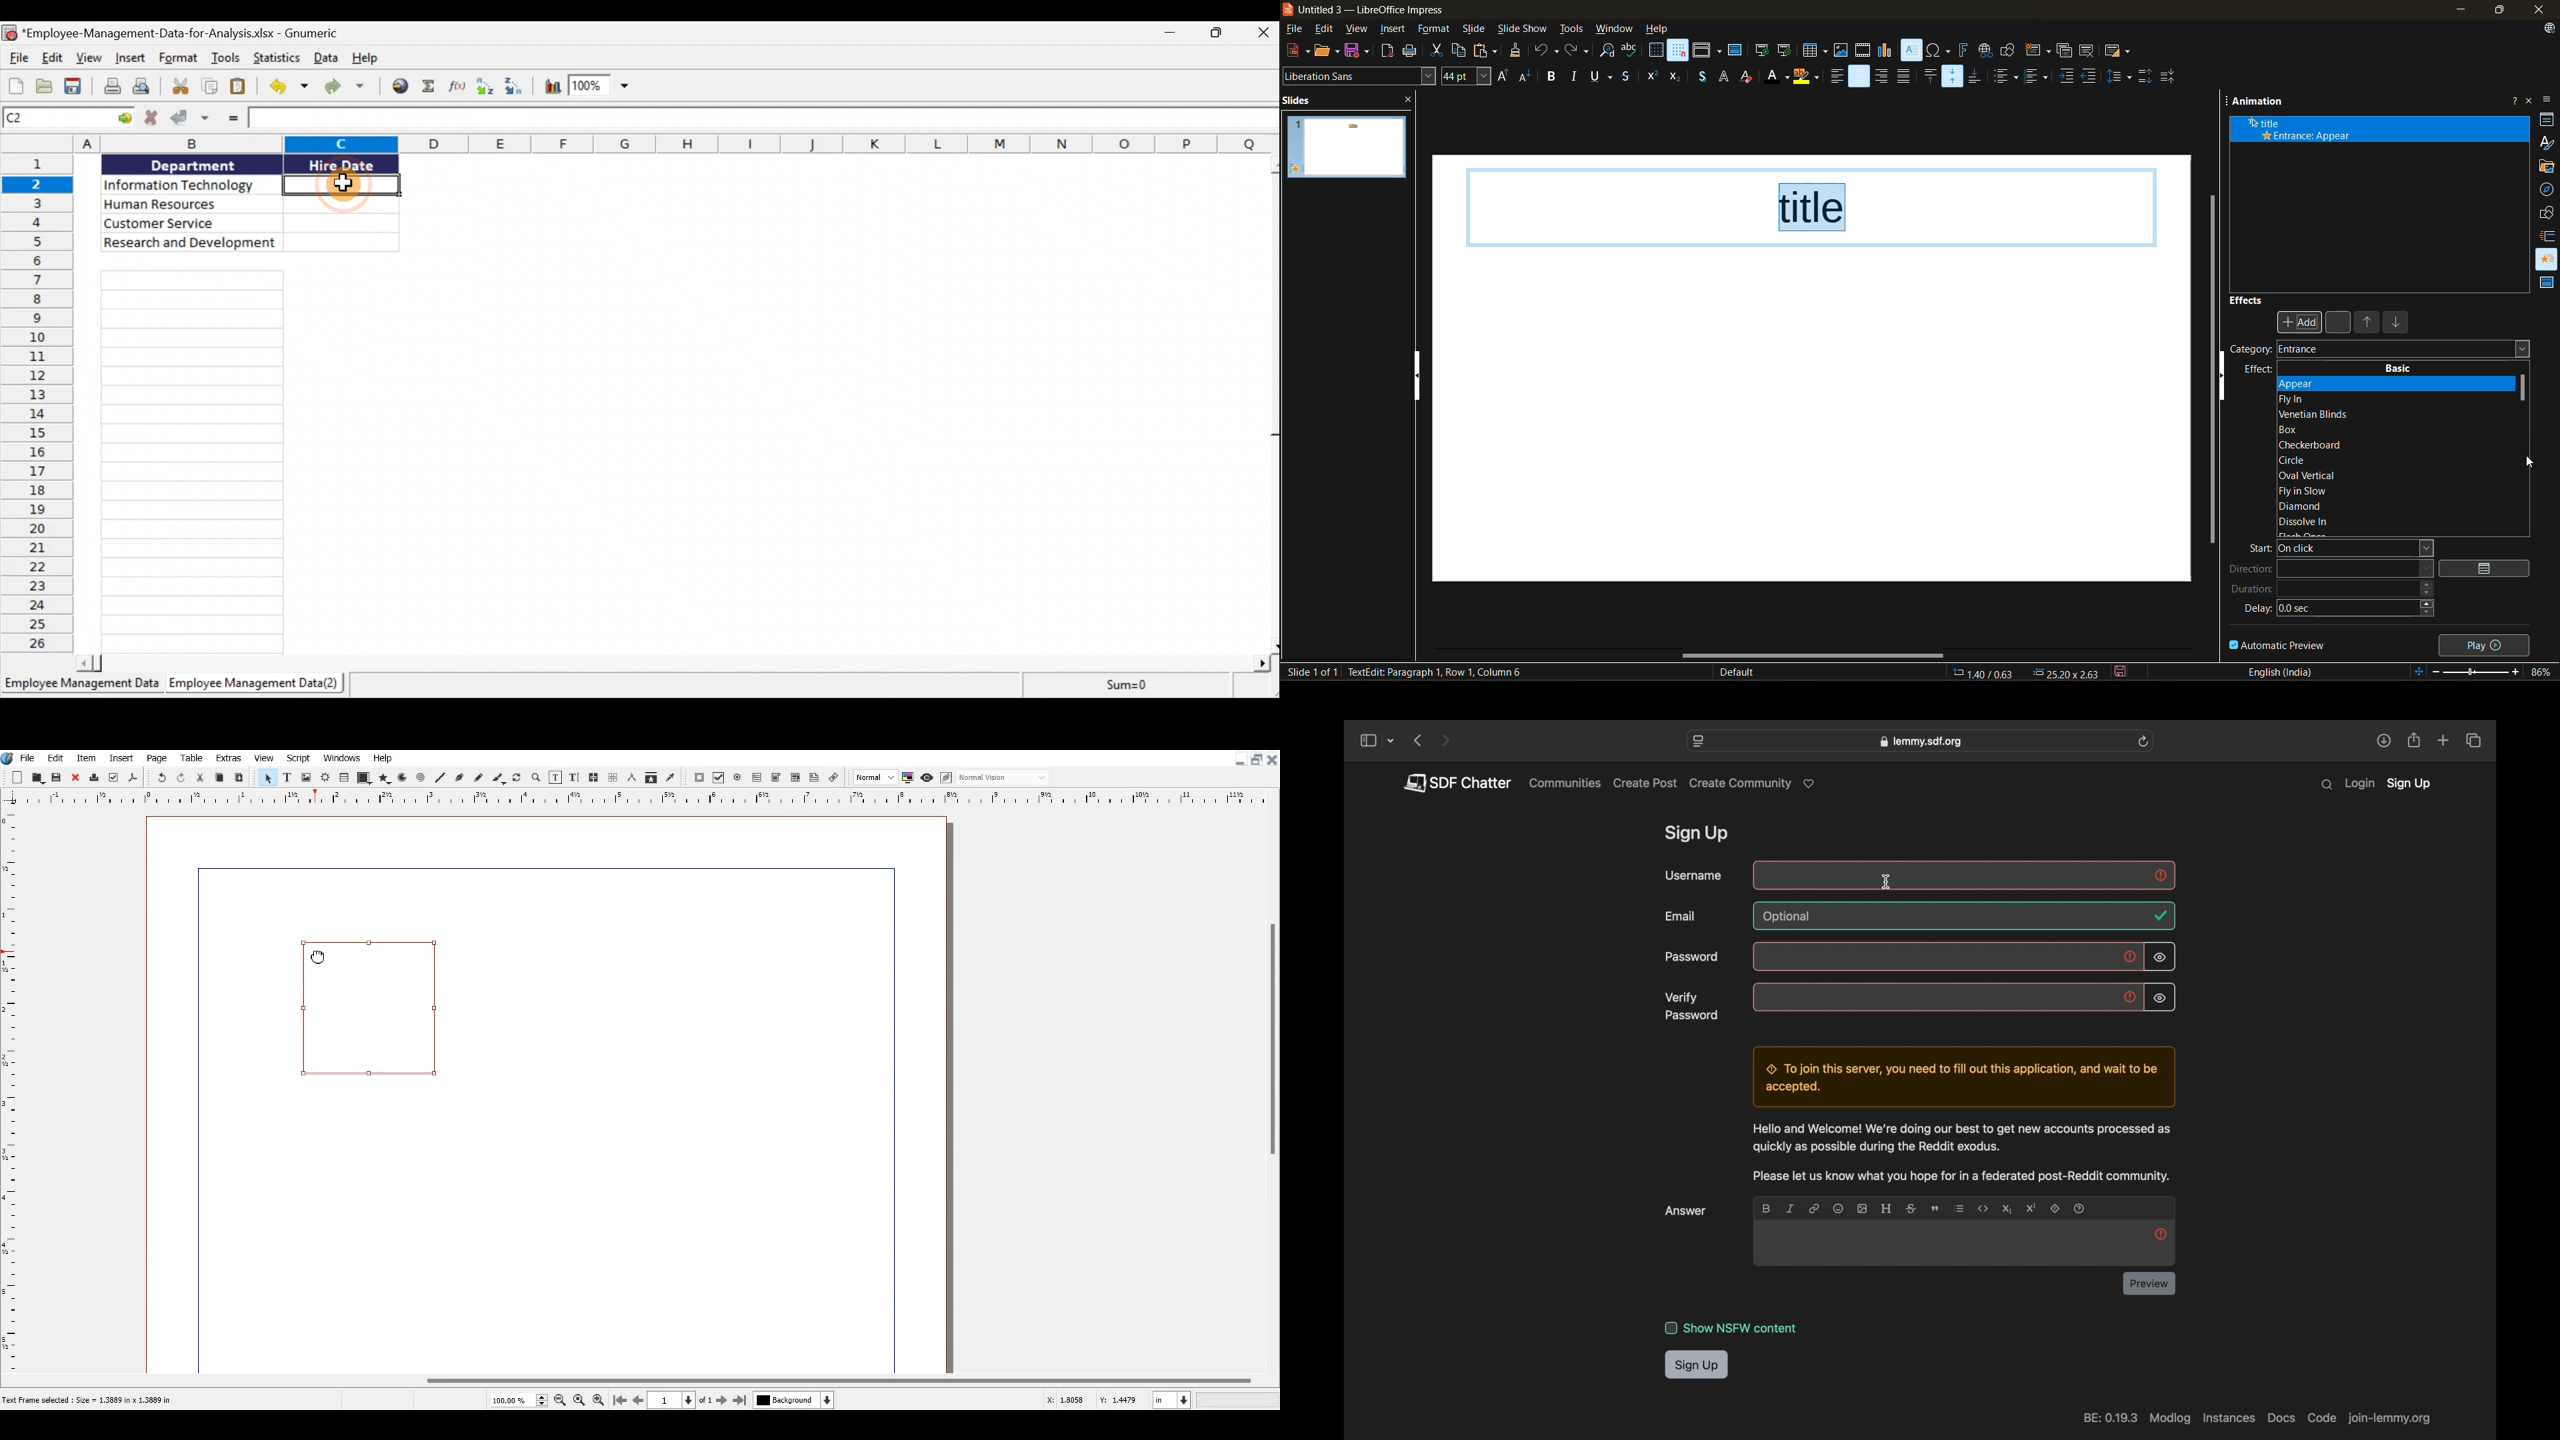  What do you see at coordinates (631, 778) in the screenshot?
I see `Measurements` at bounding box center [631, 778].